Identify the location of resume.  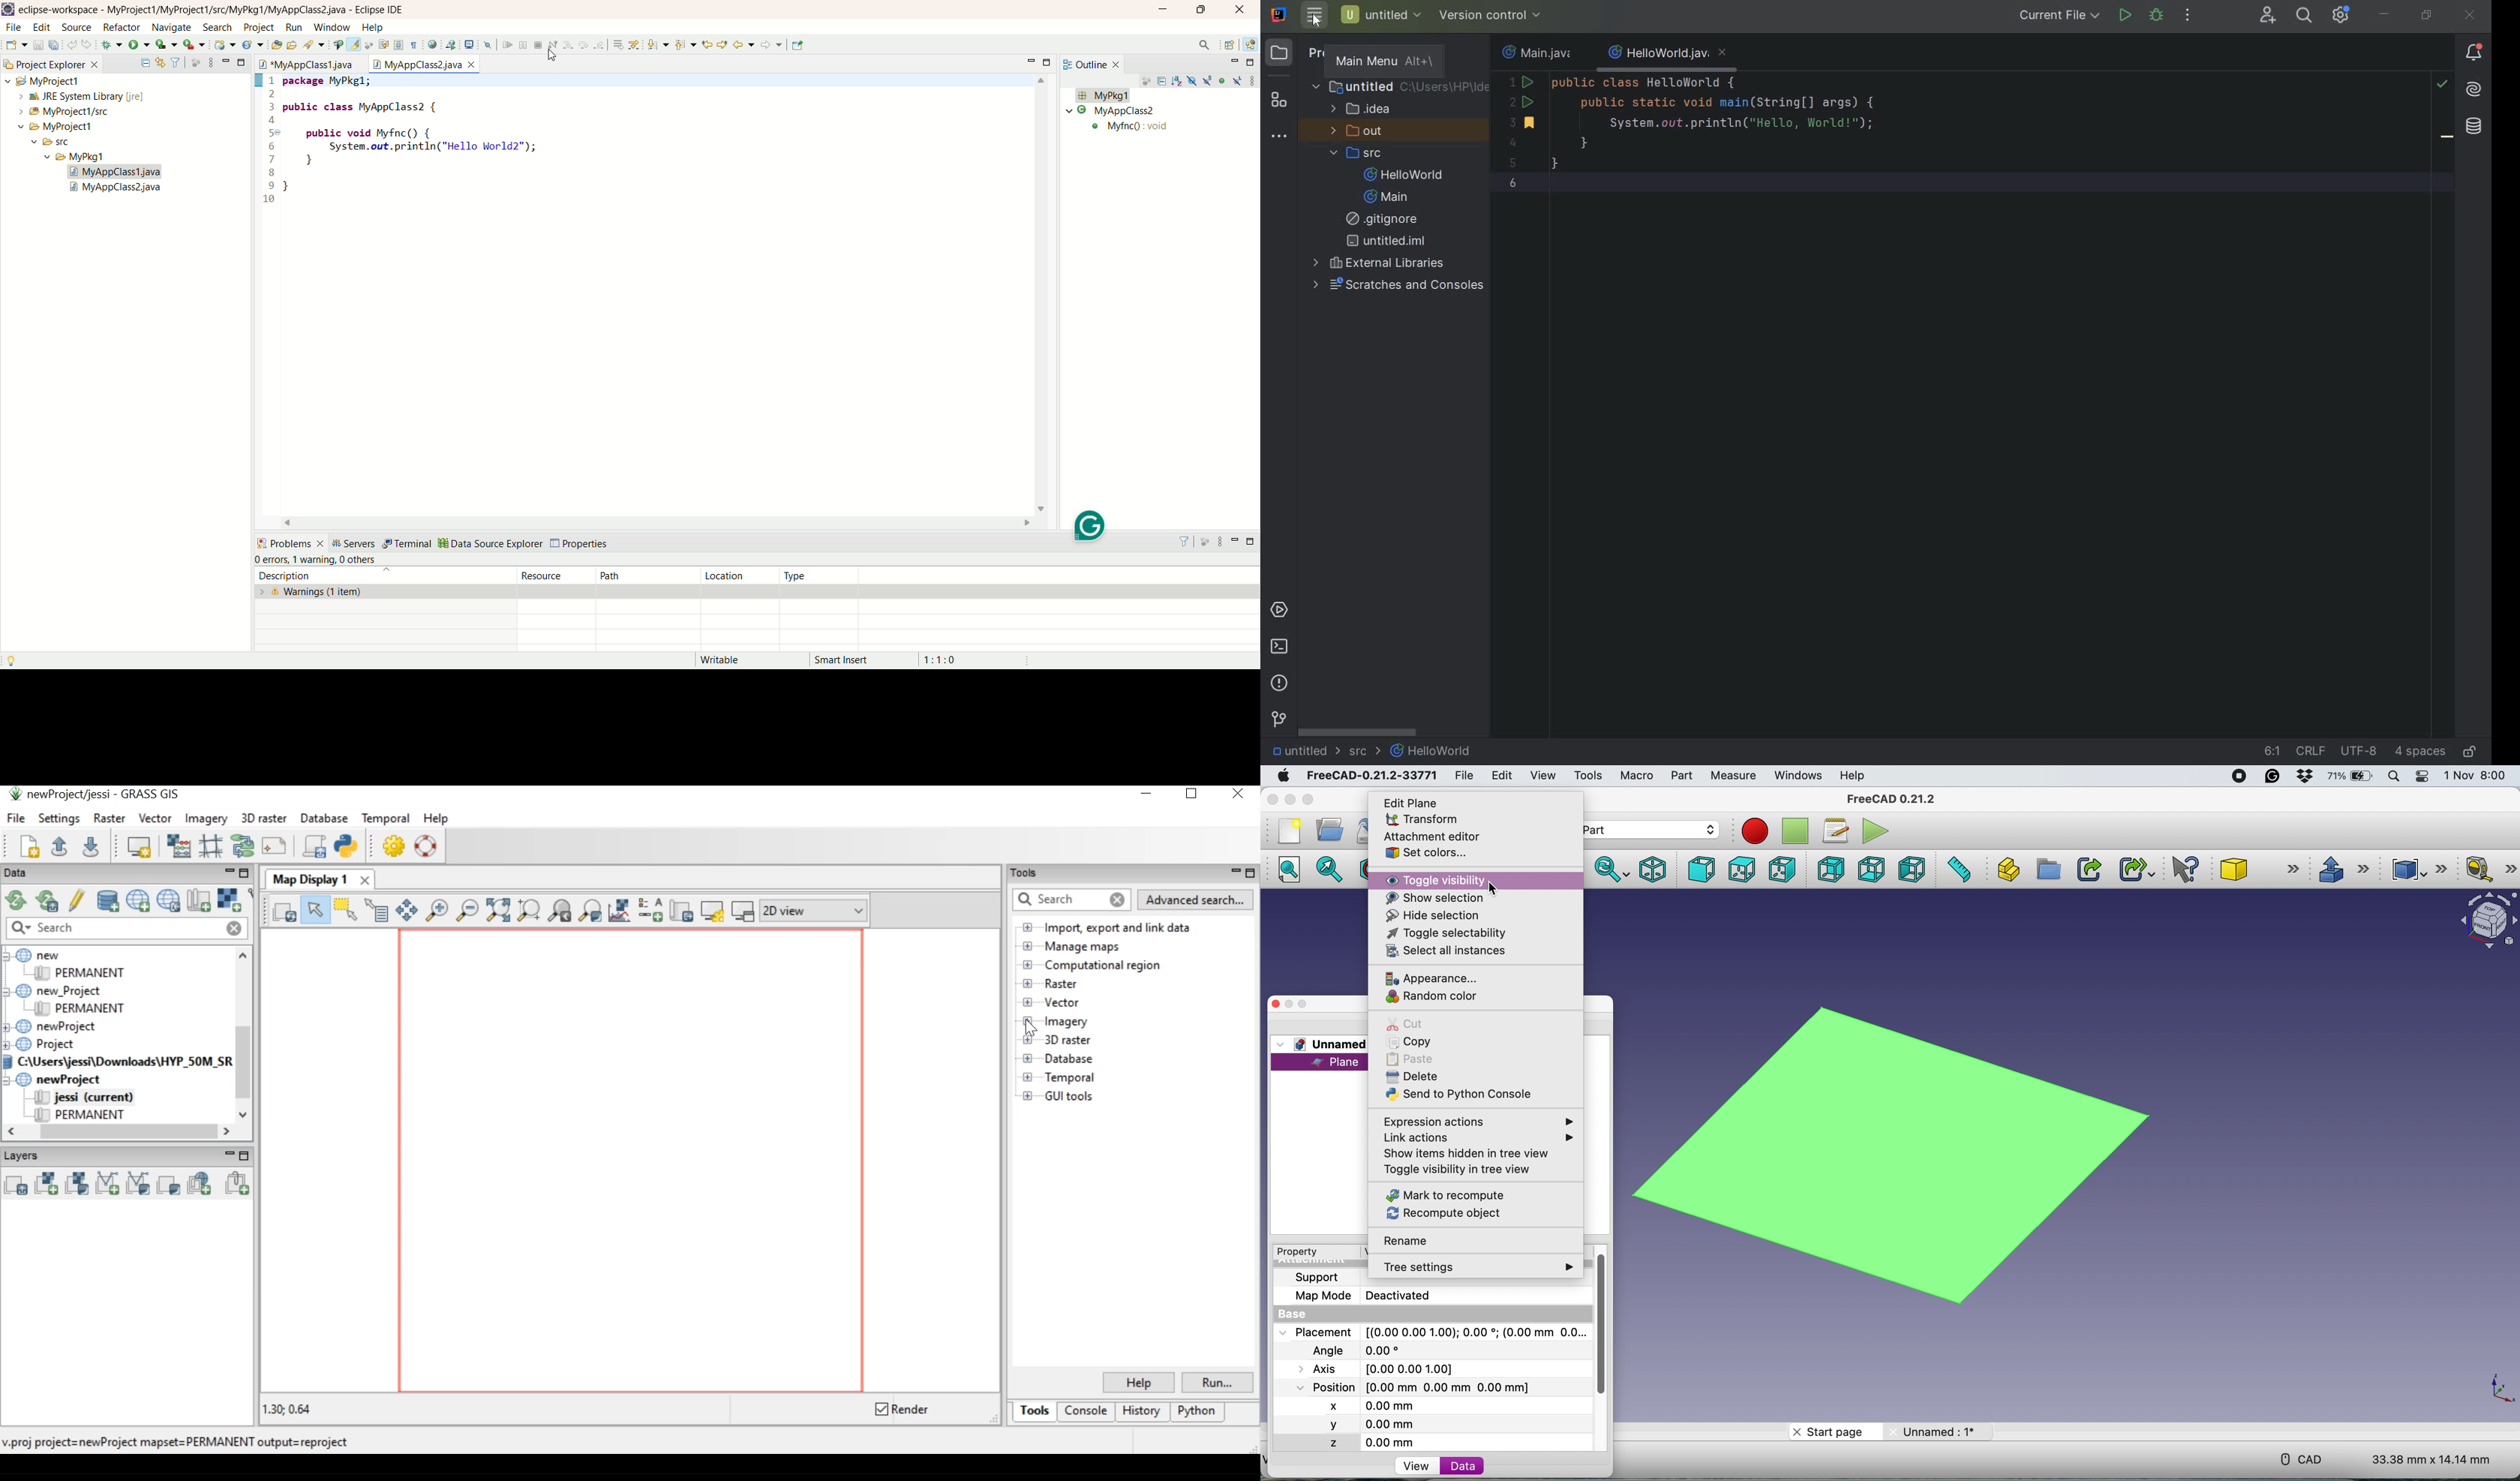
(506, 46).